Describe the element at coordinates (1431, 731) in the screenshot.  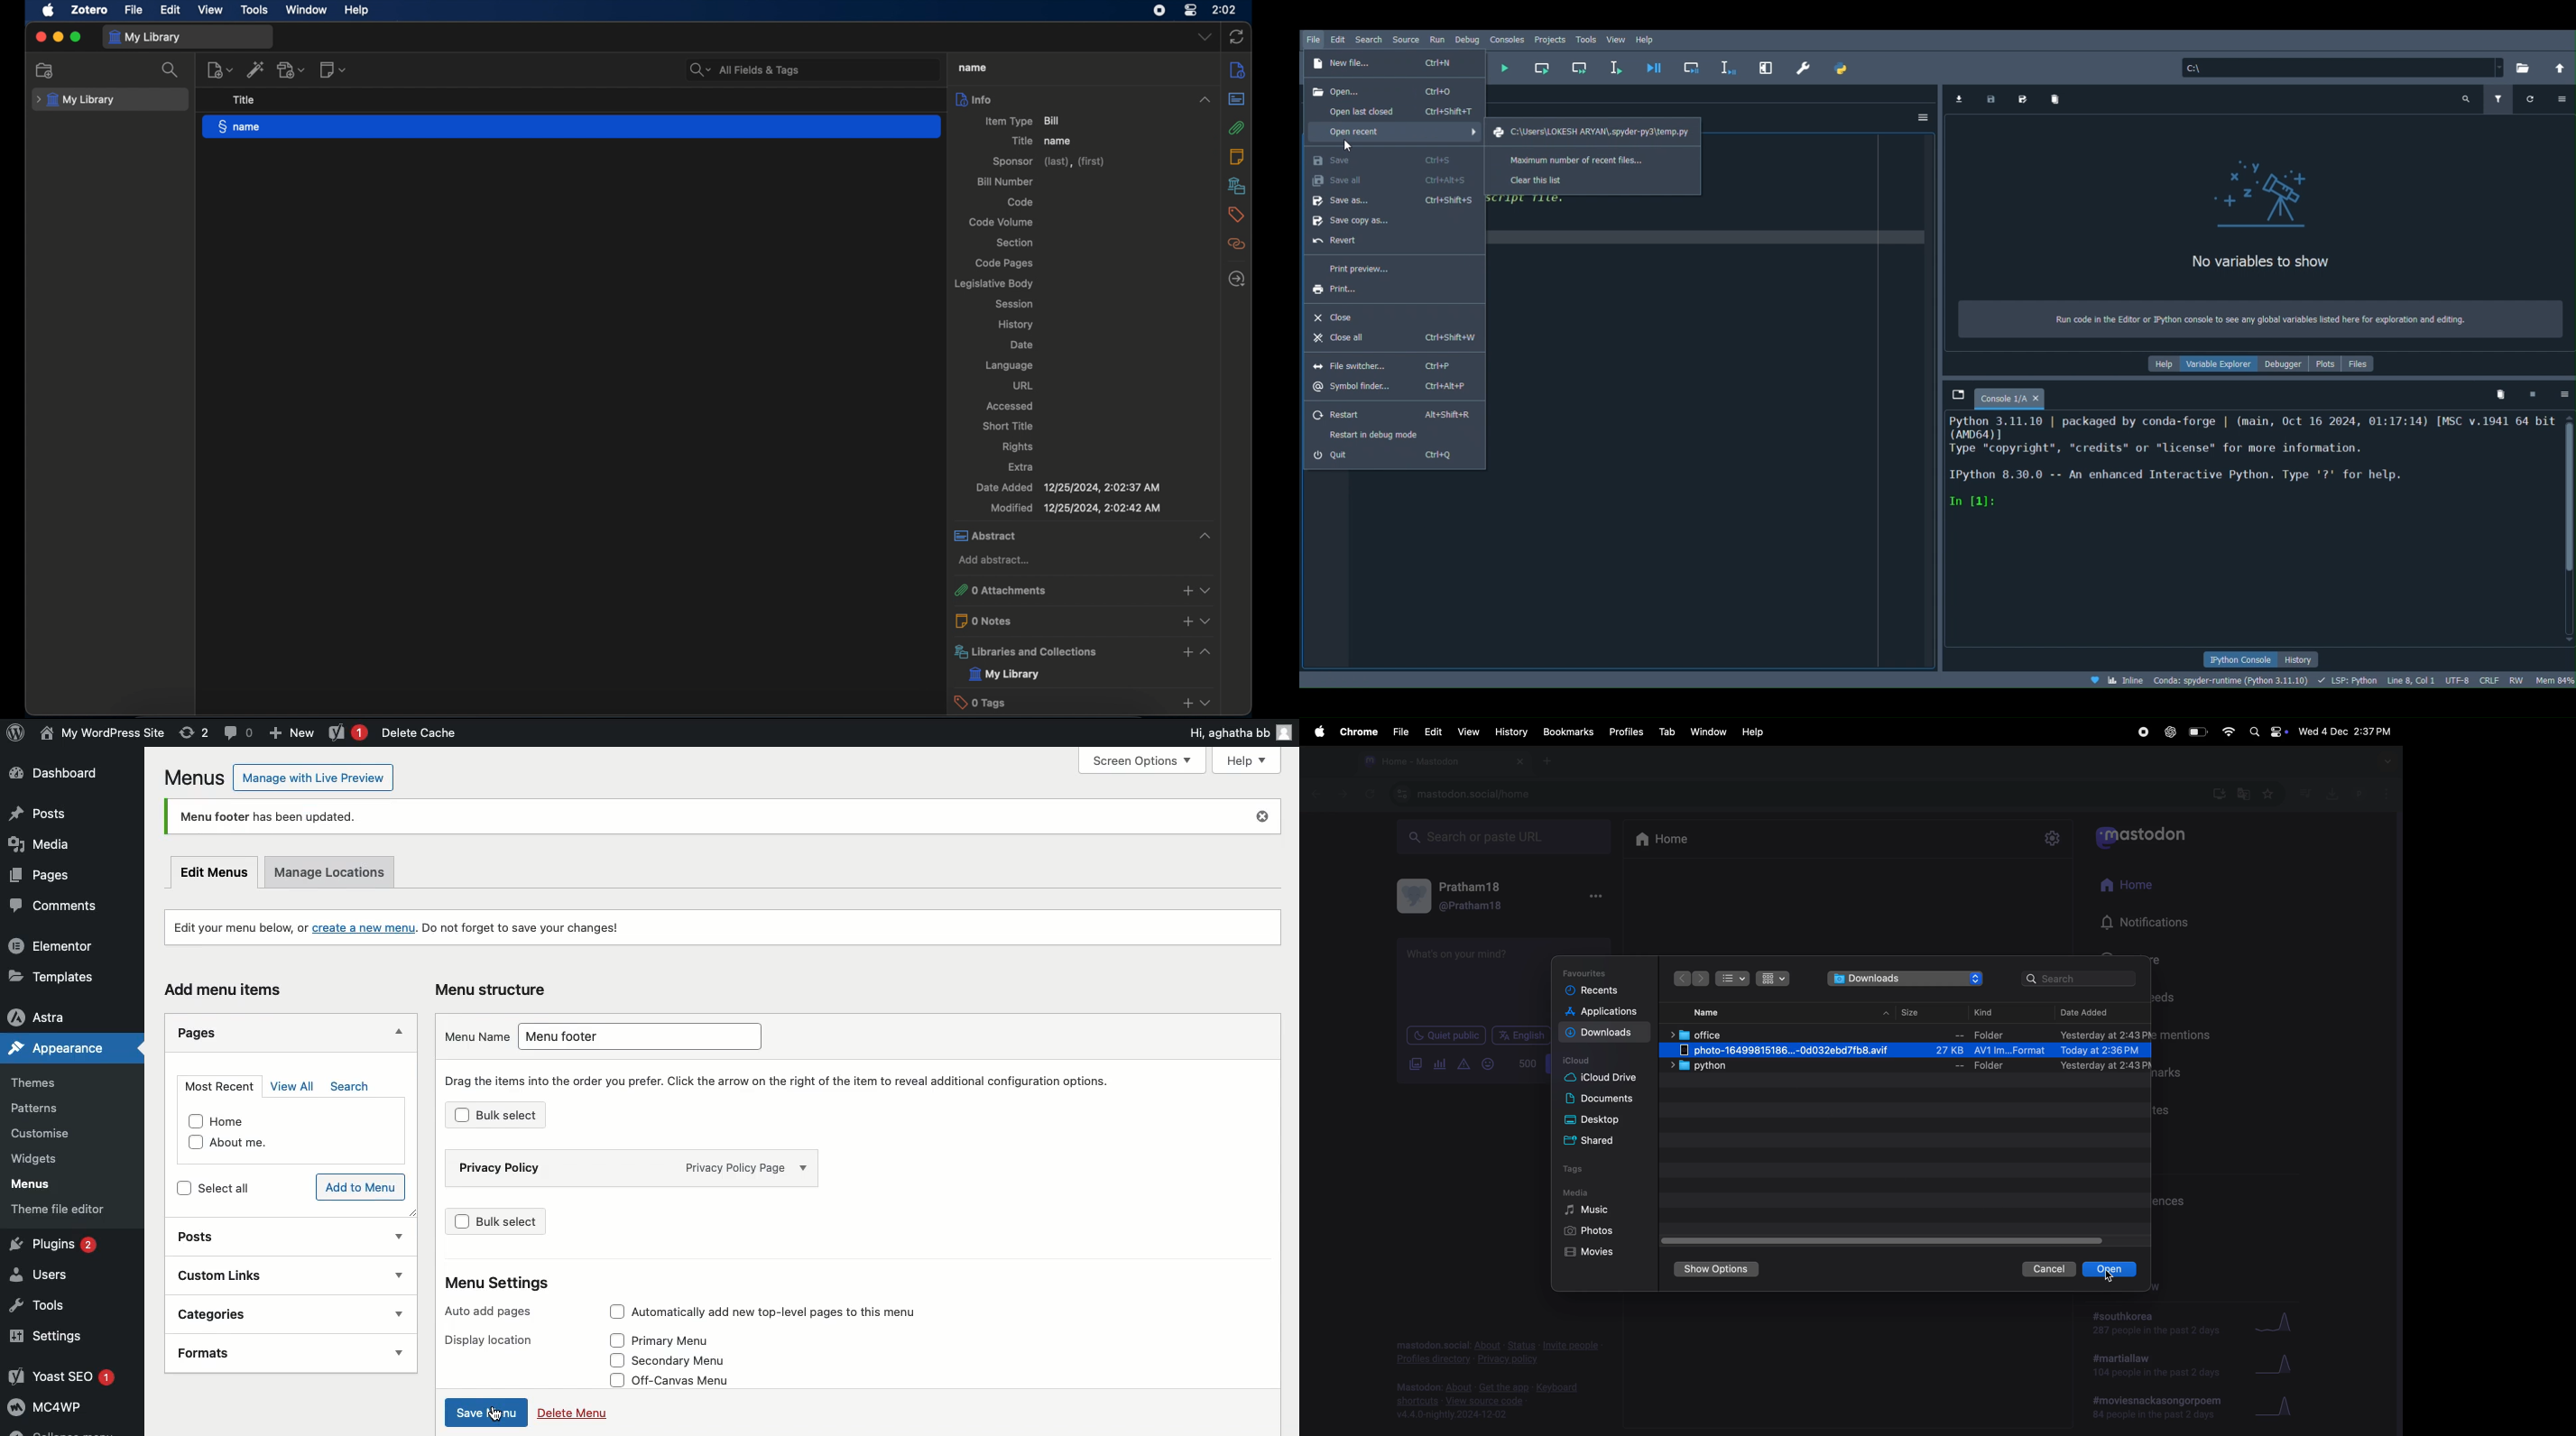
I see `Edit` at that location.